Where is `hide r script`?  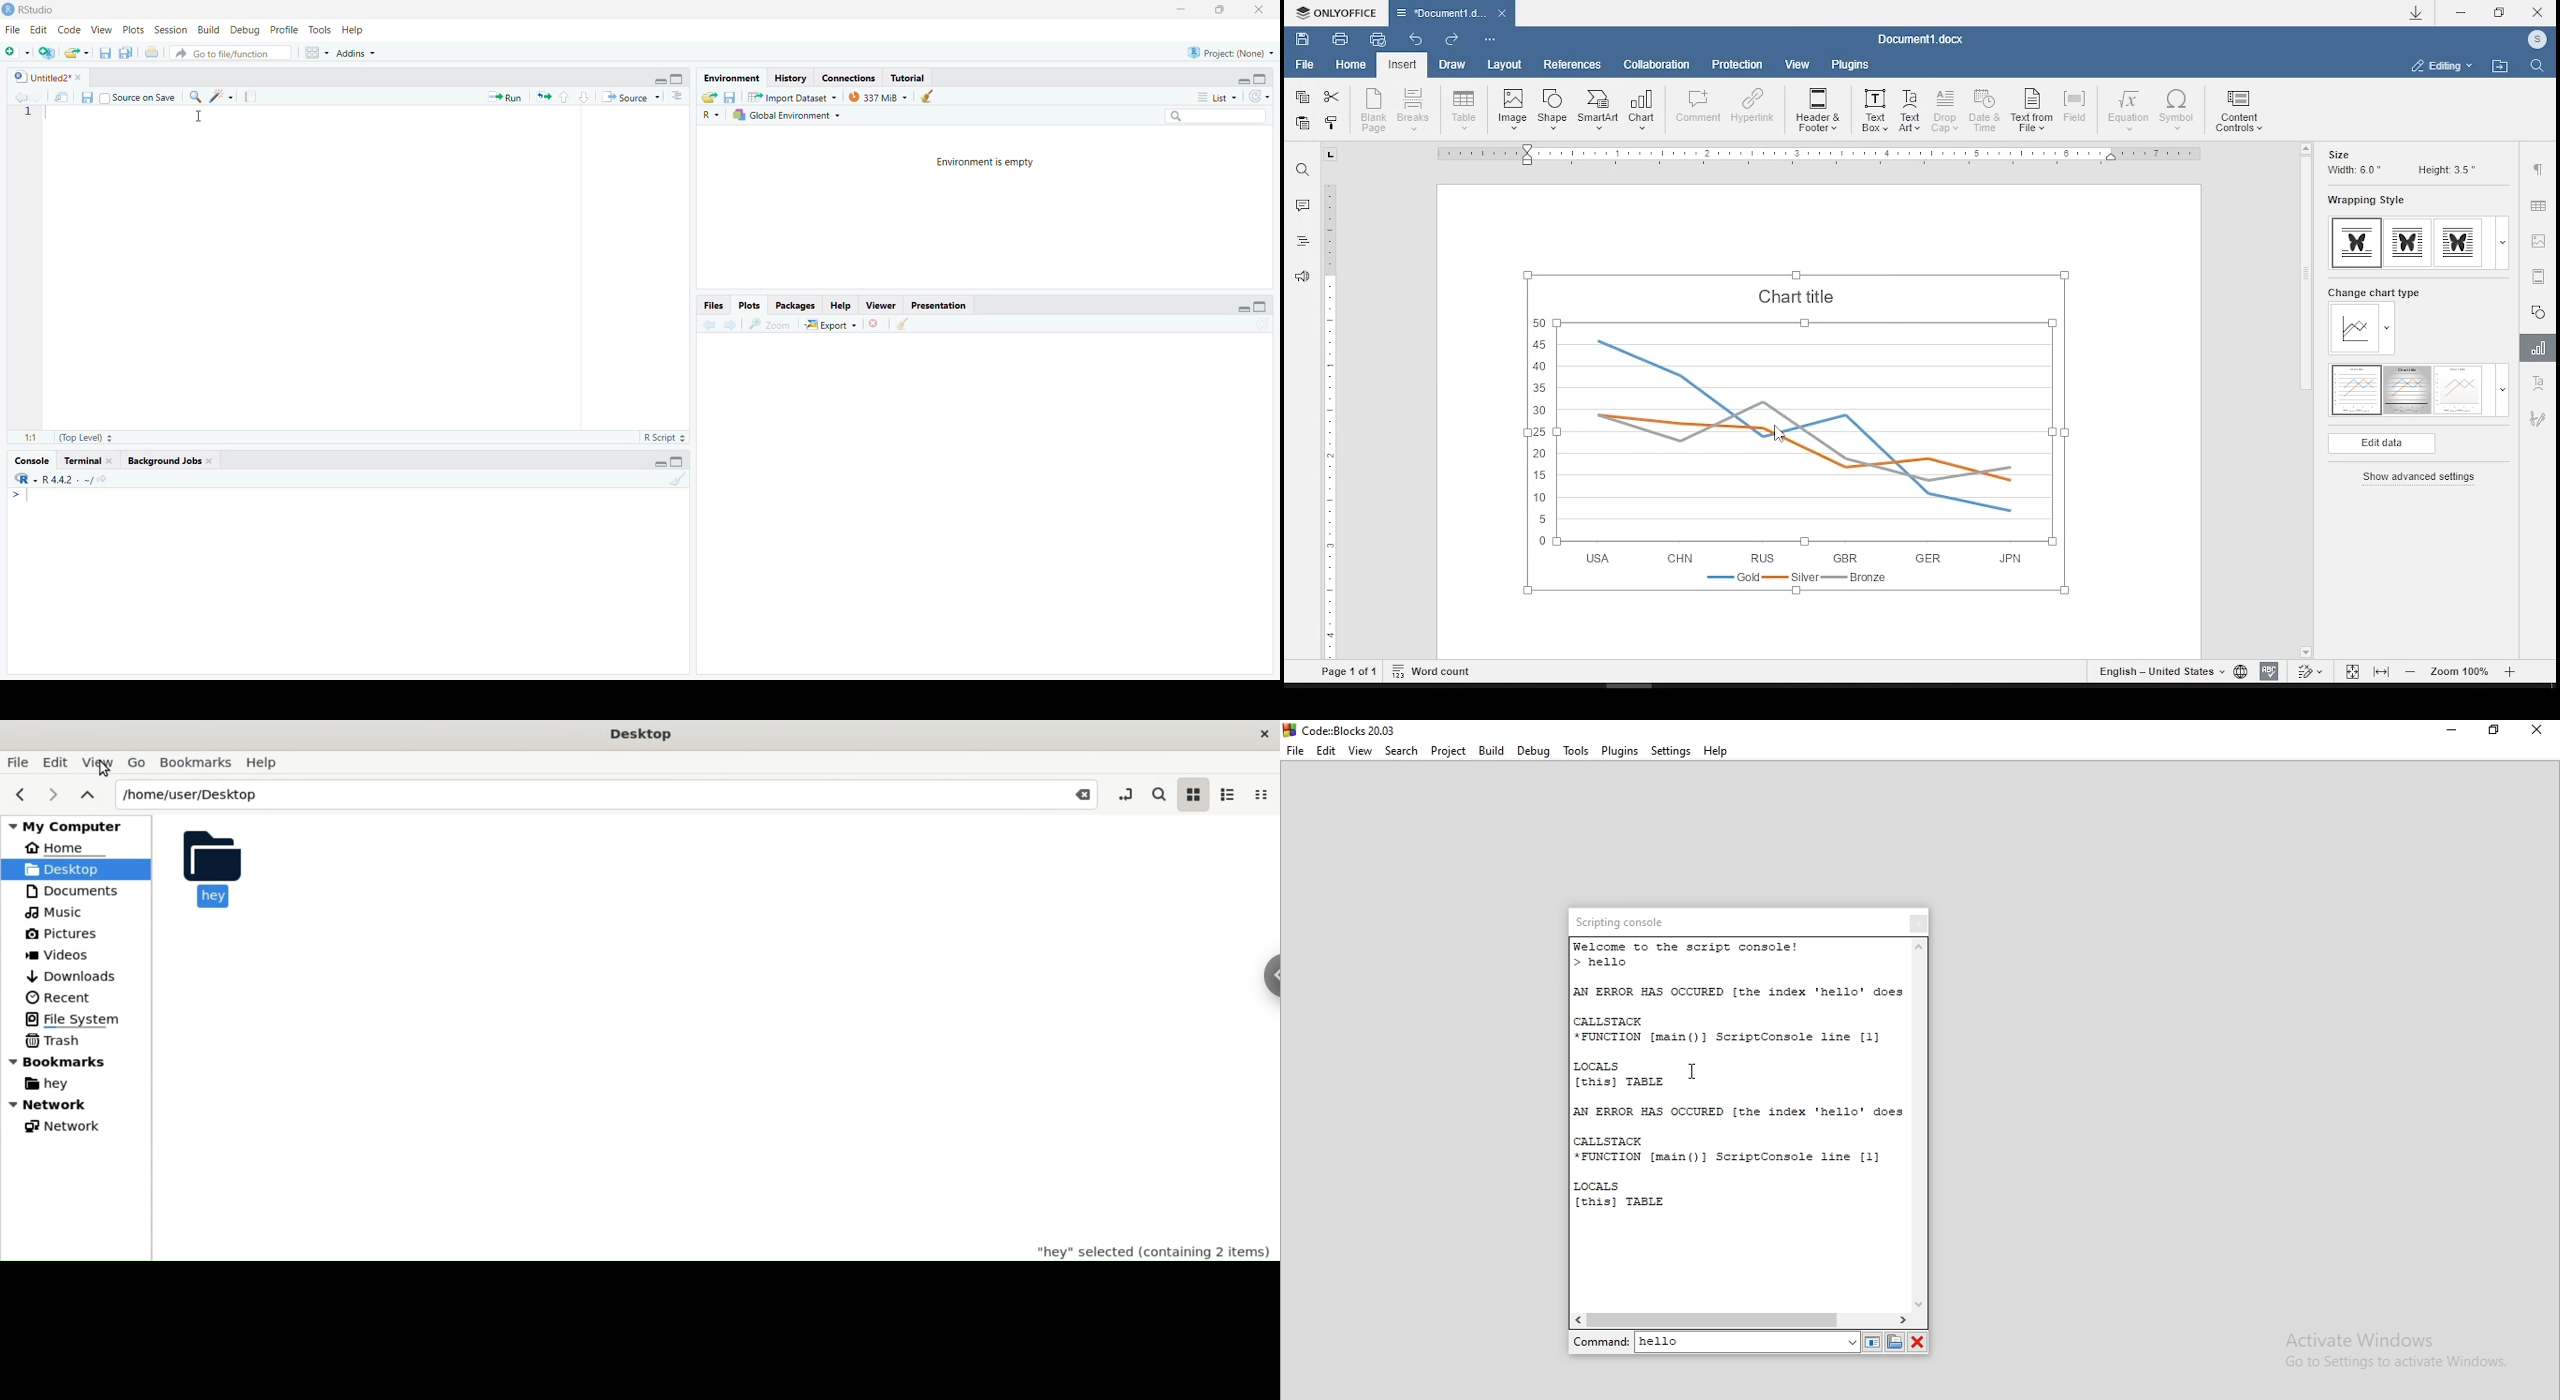
hide r script is located at coordinates (1241, 77).